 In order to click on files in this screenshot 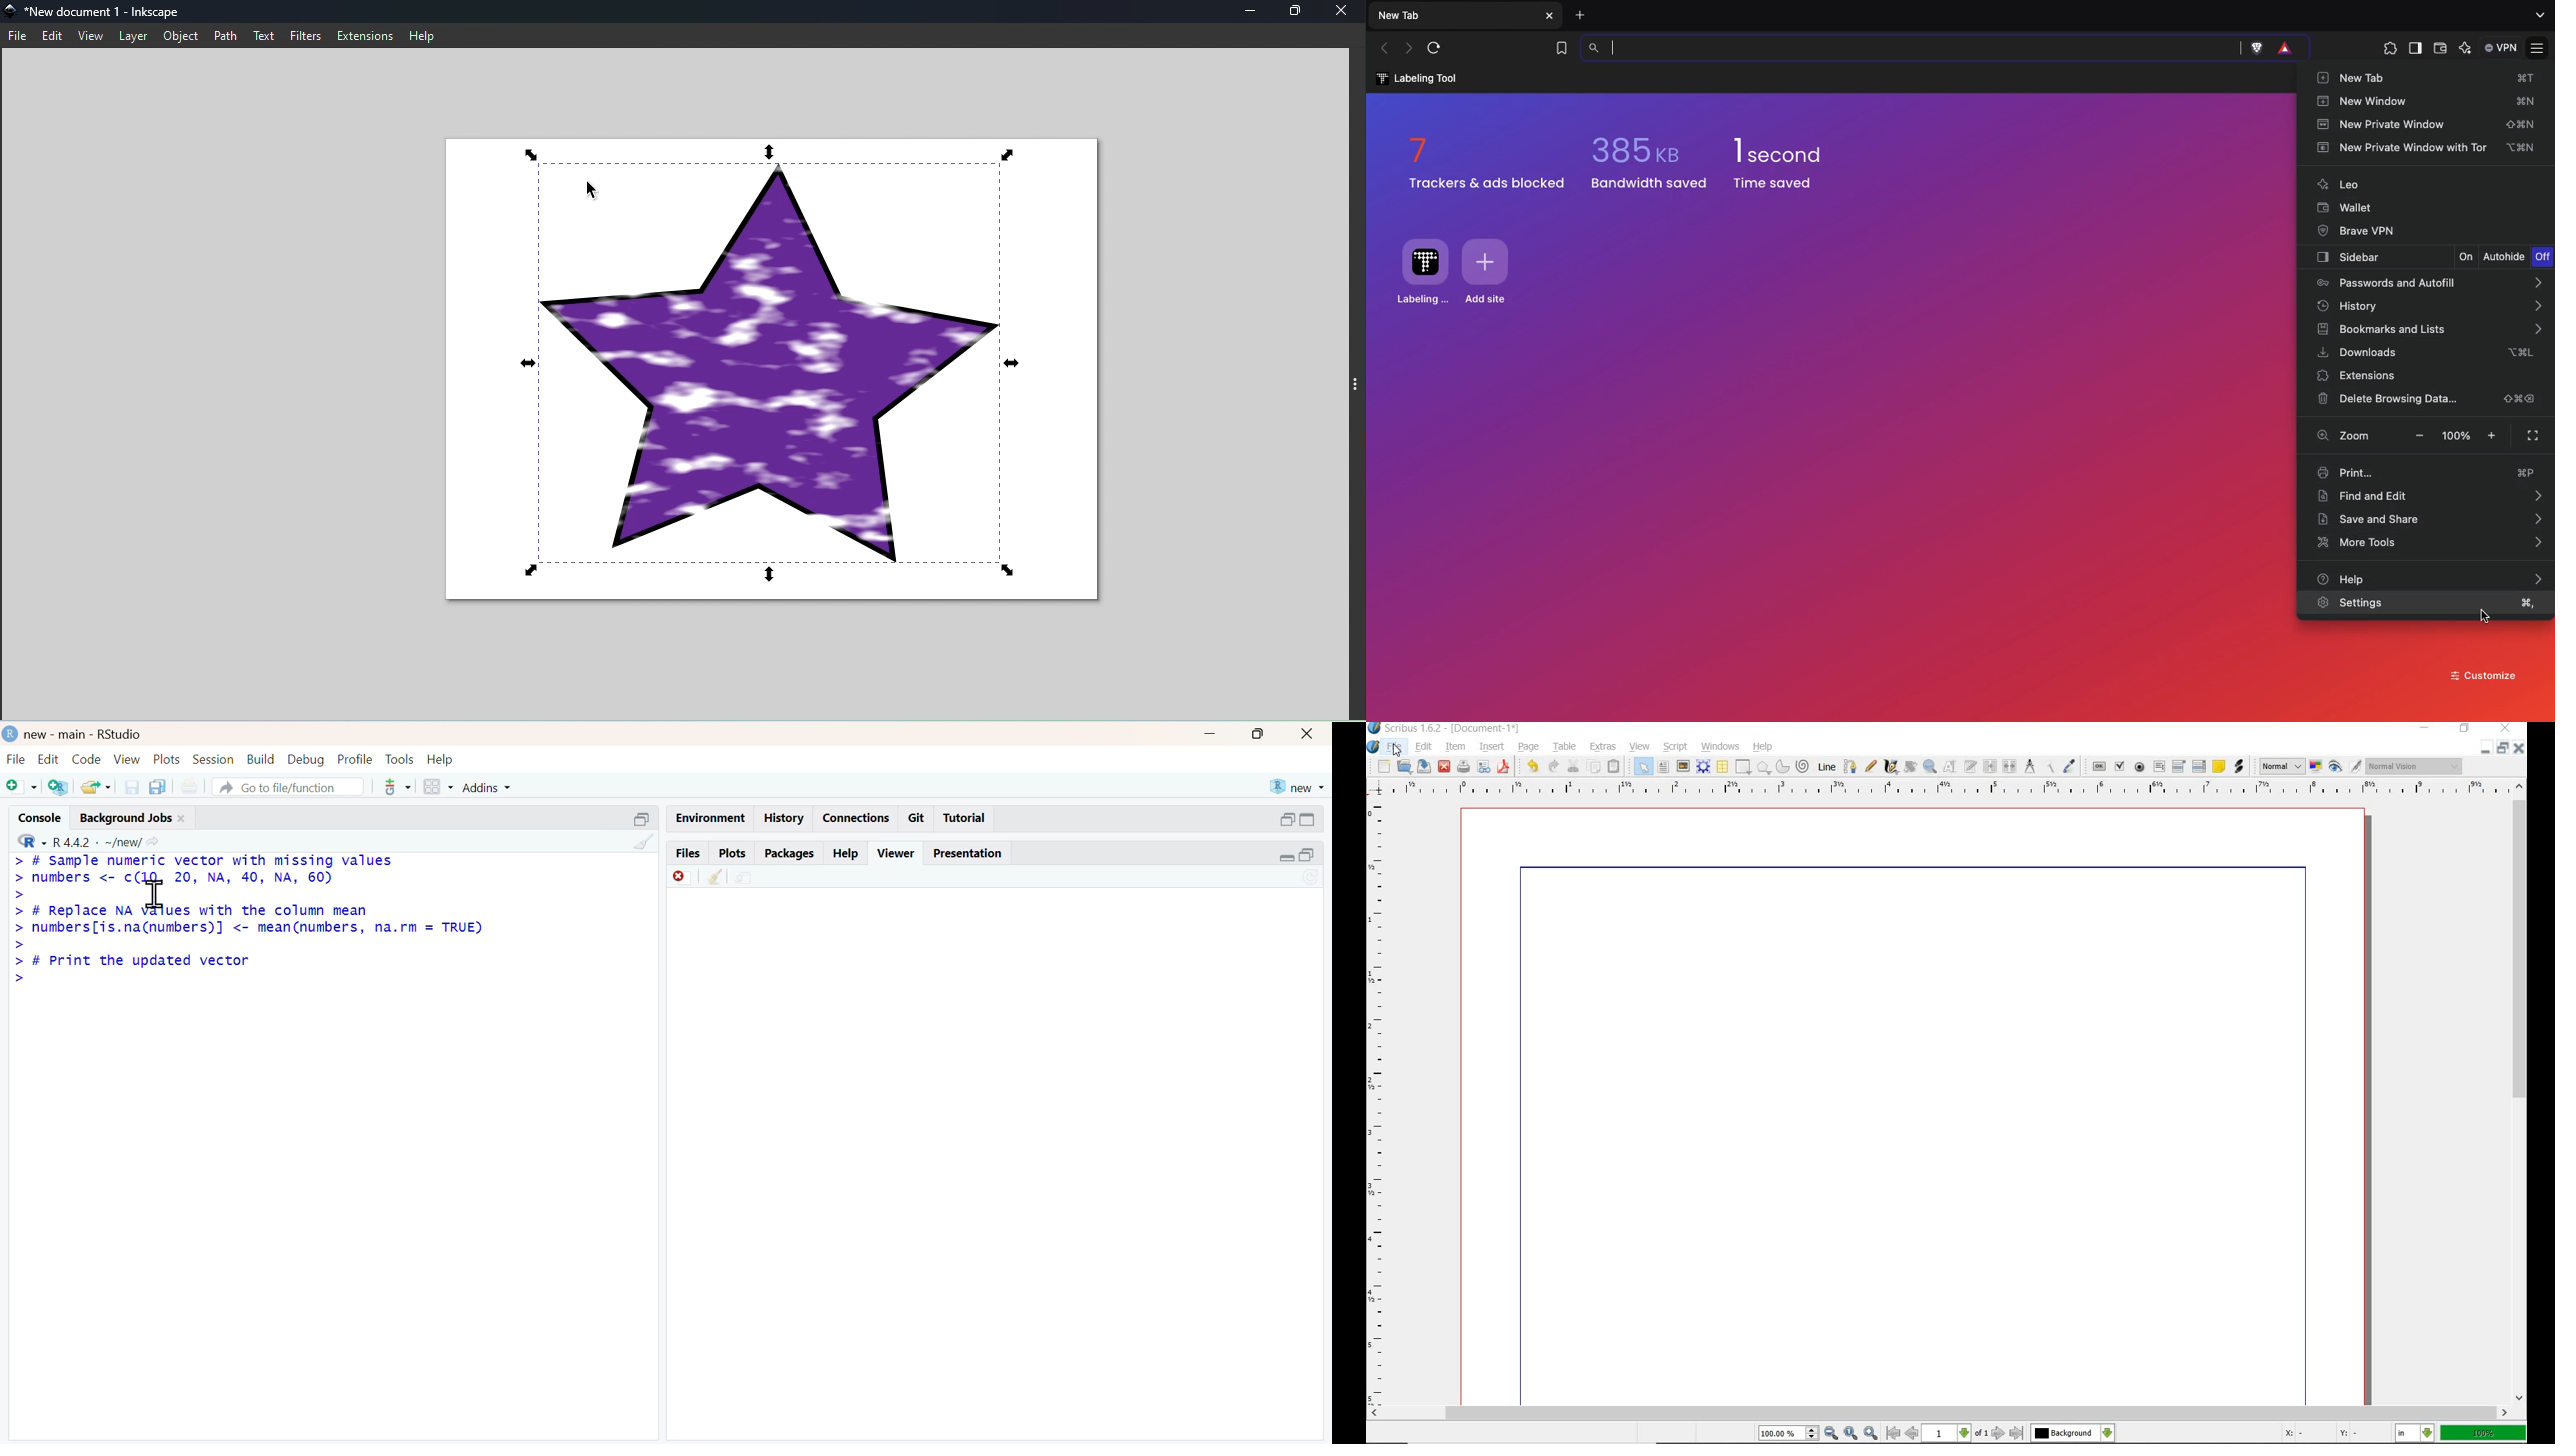, I will do `click(689, 853)`.